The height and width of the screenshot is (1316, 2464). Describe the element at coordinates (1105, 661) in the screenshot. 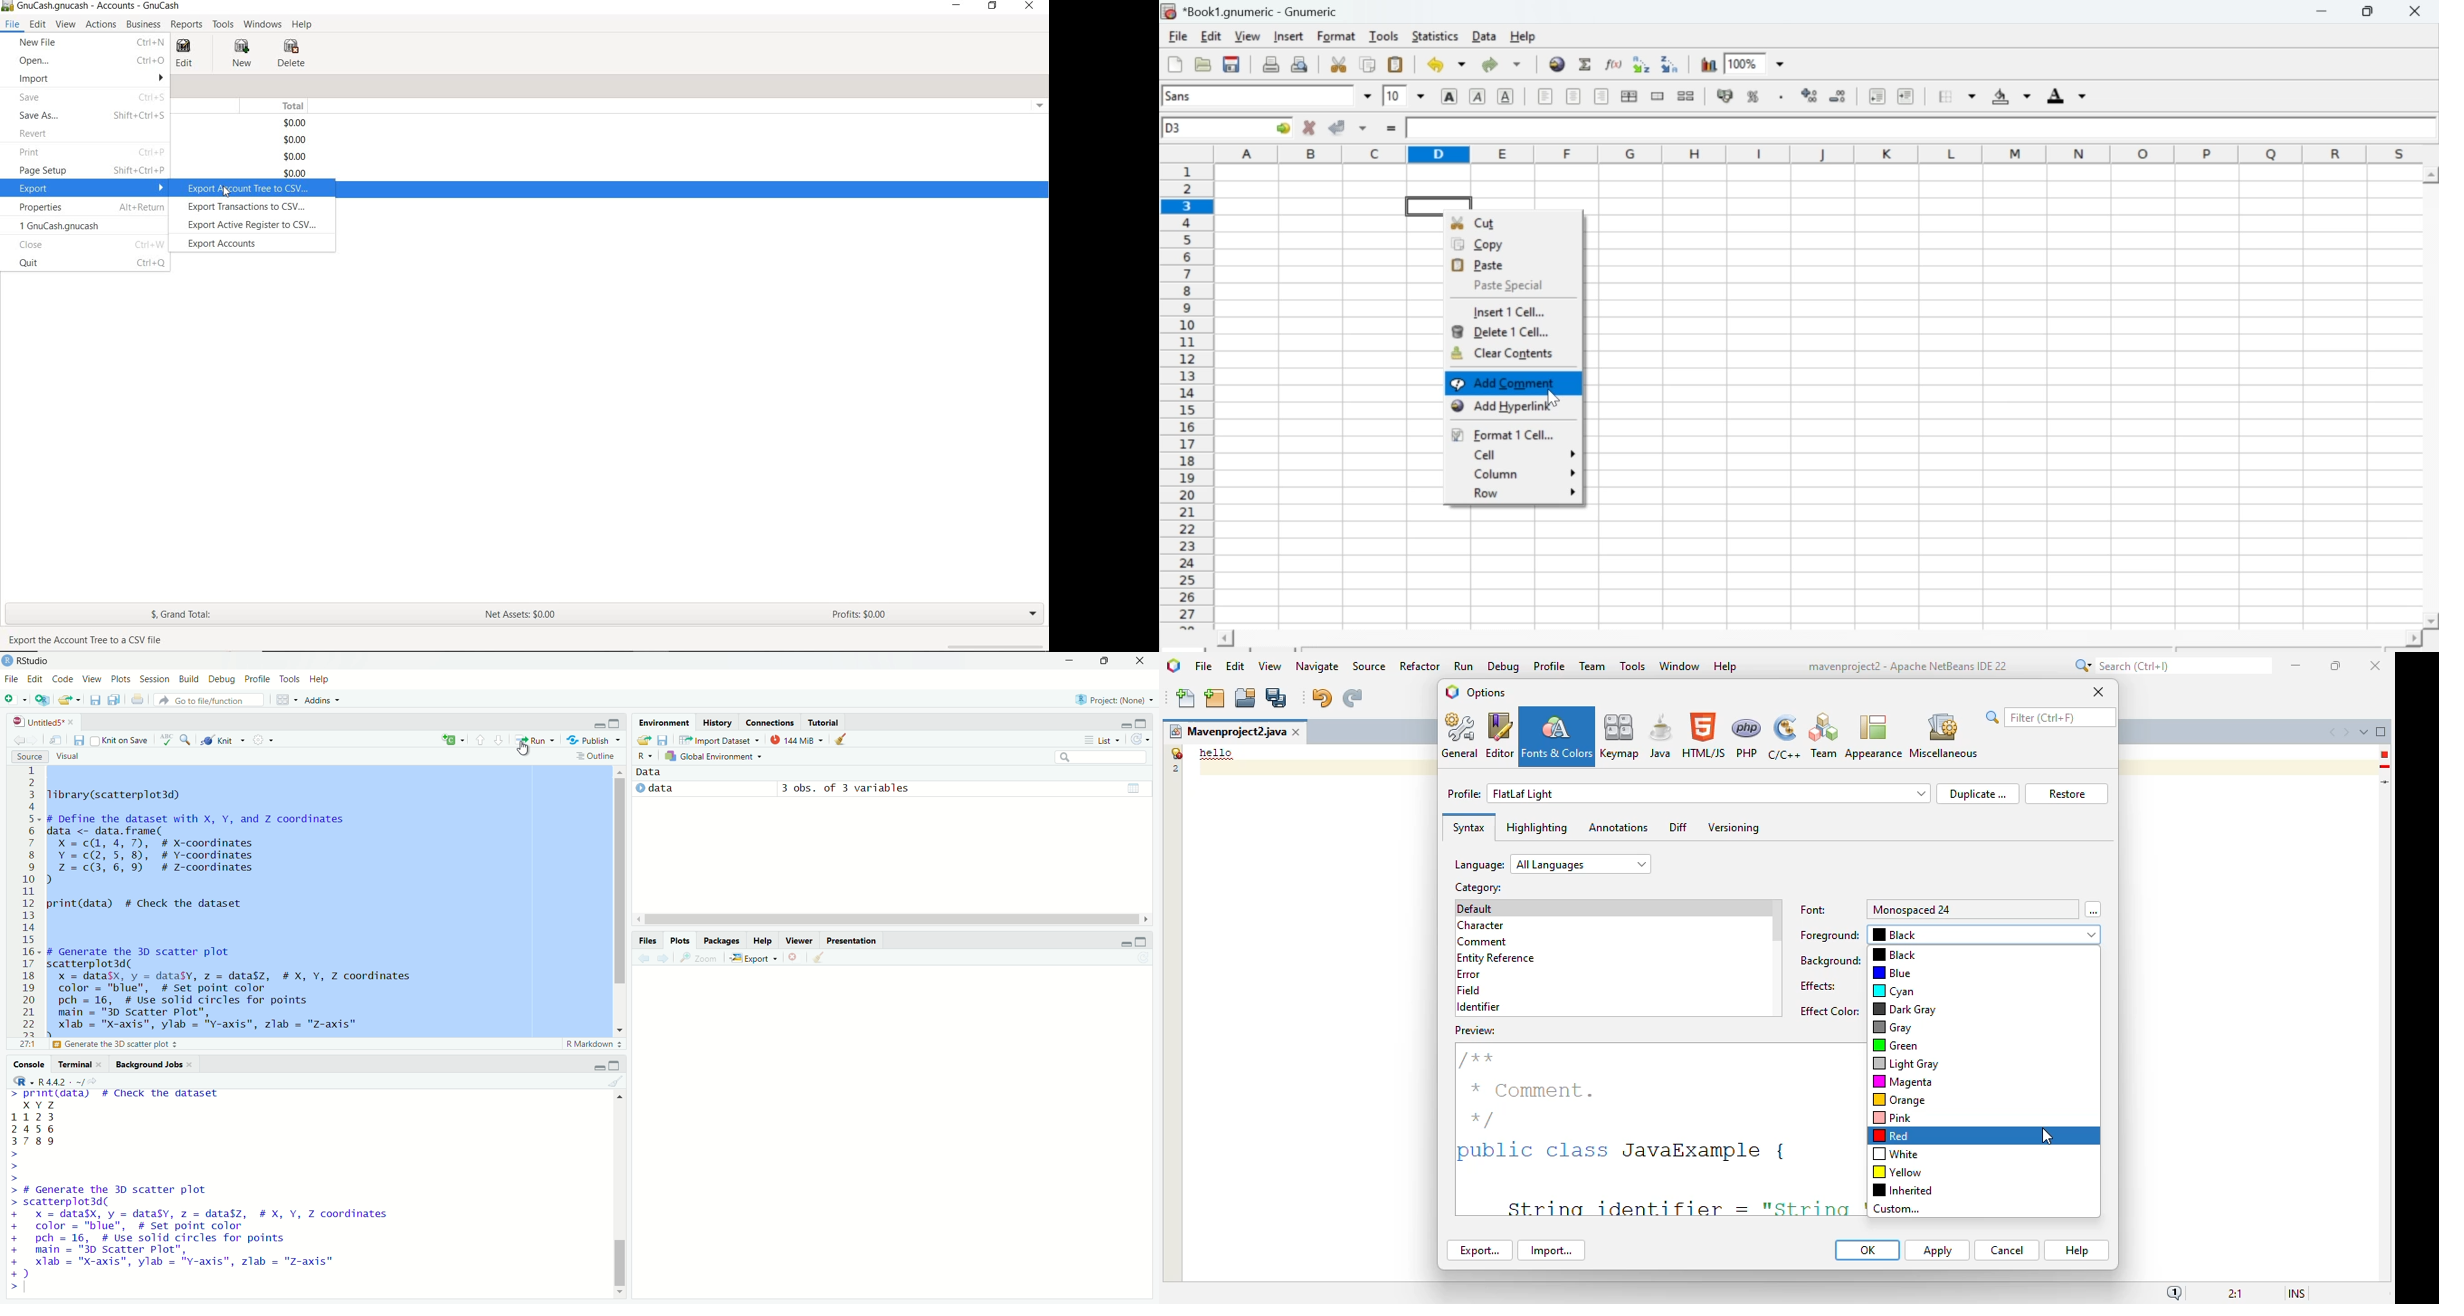

I see `maximize` at that location.